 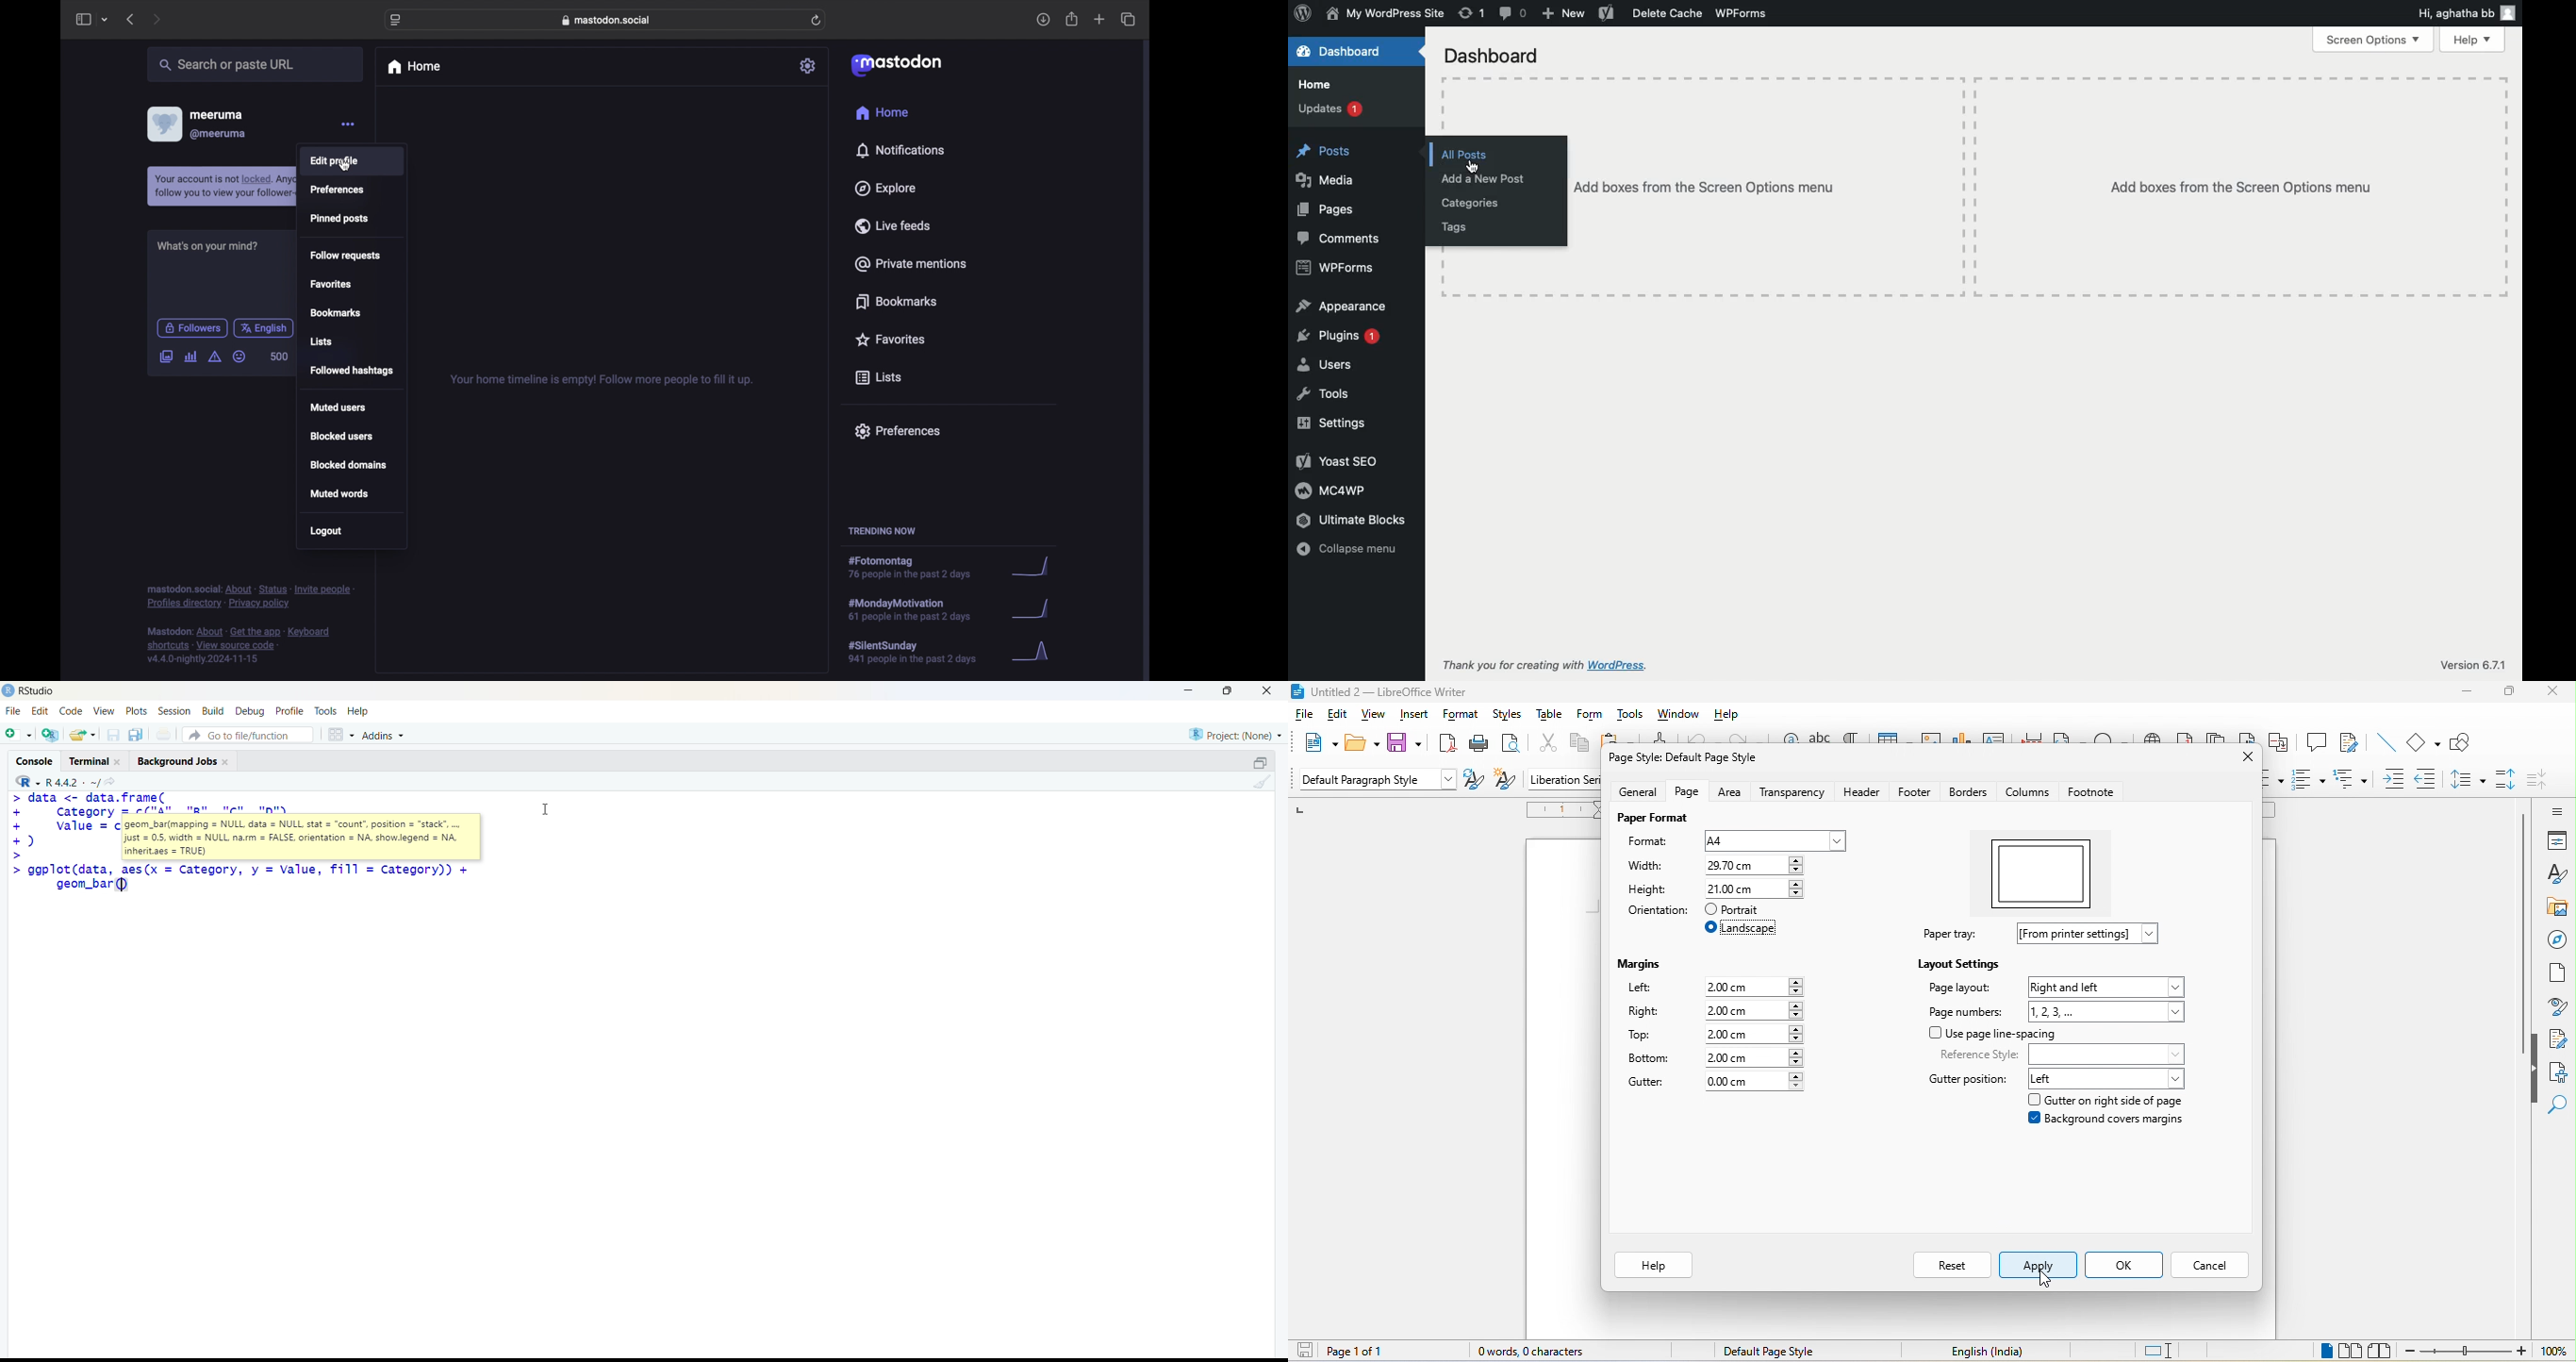 I want to click on clear console, so click(x=1260, y=782).